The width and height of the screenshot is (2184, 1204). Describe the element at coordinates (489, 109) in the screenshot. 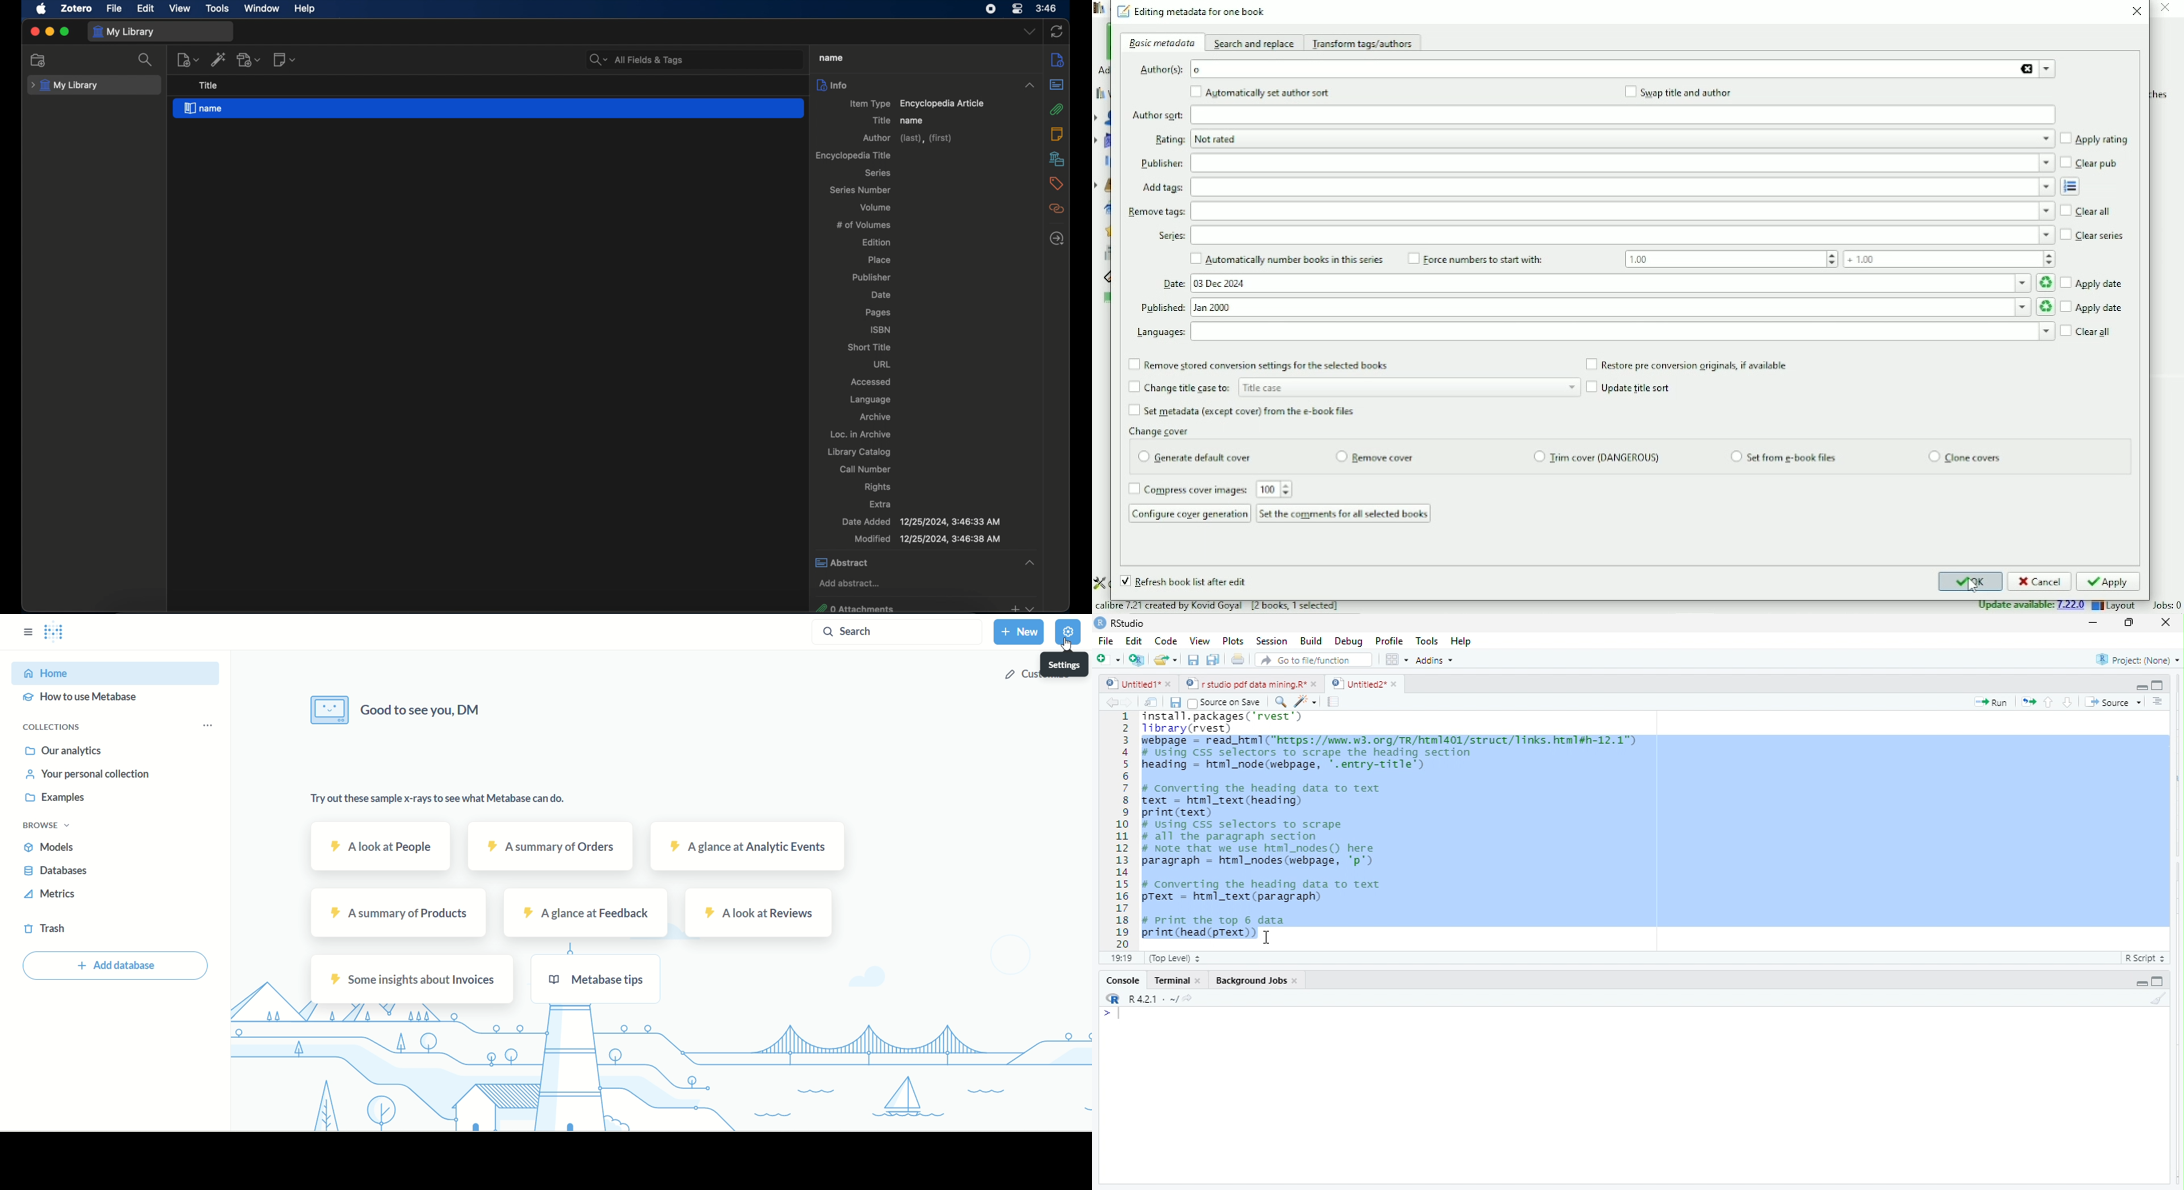

I see `name` at that location.